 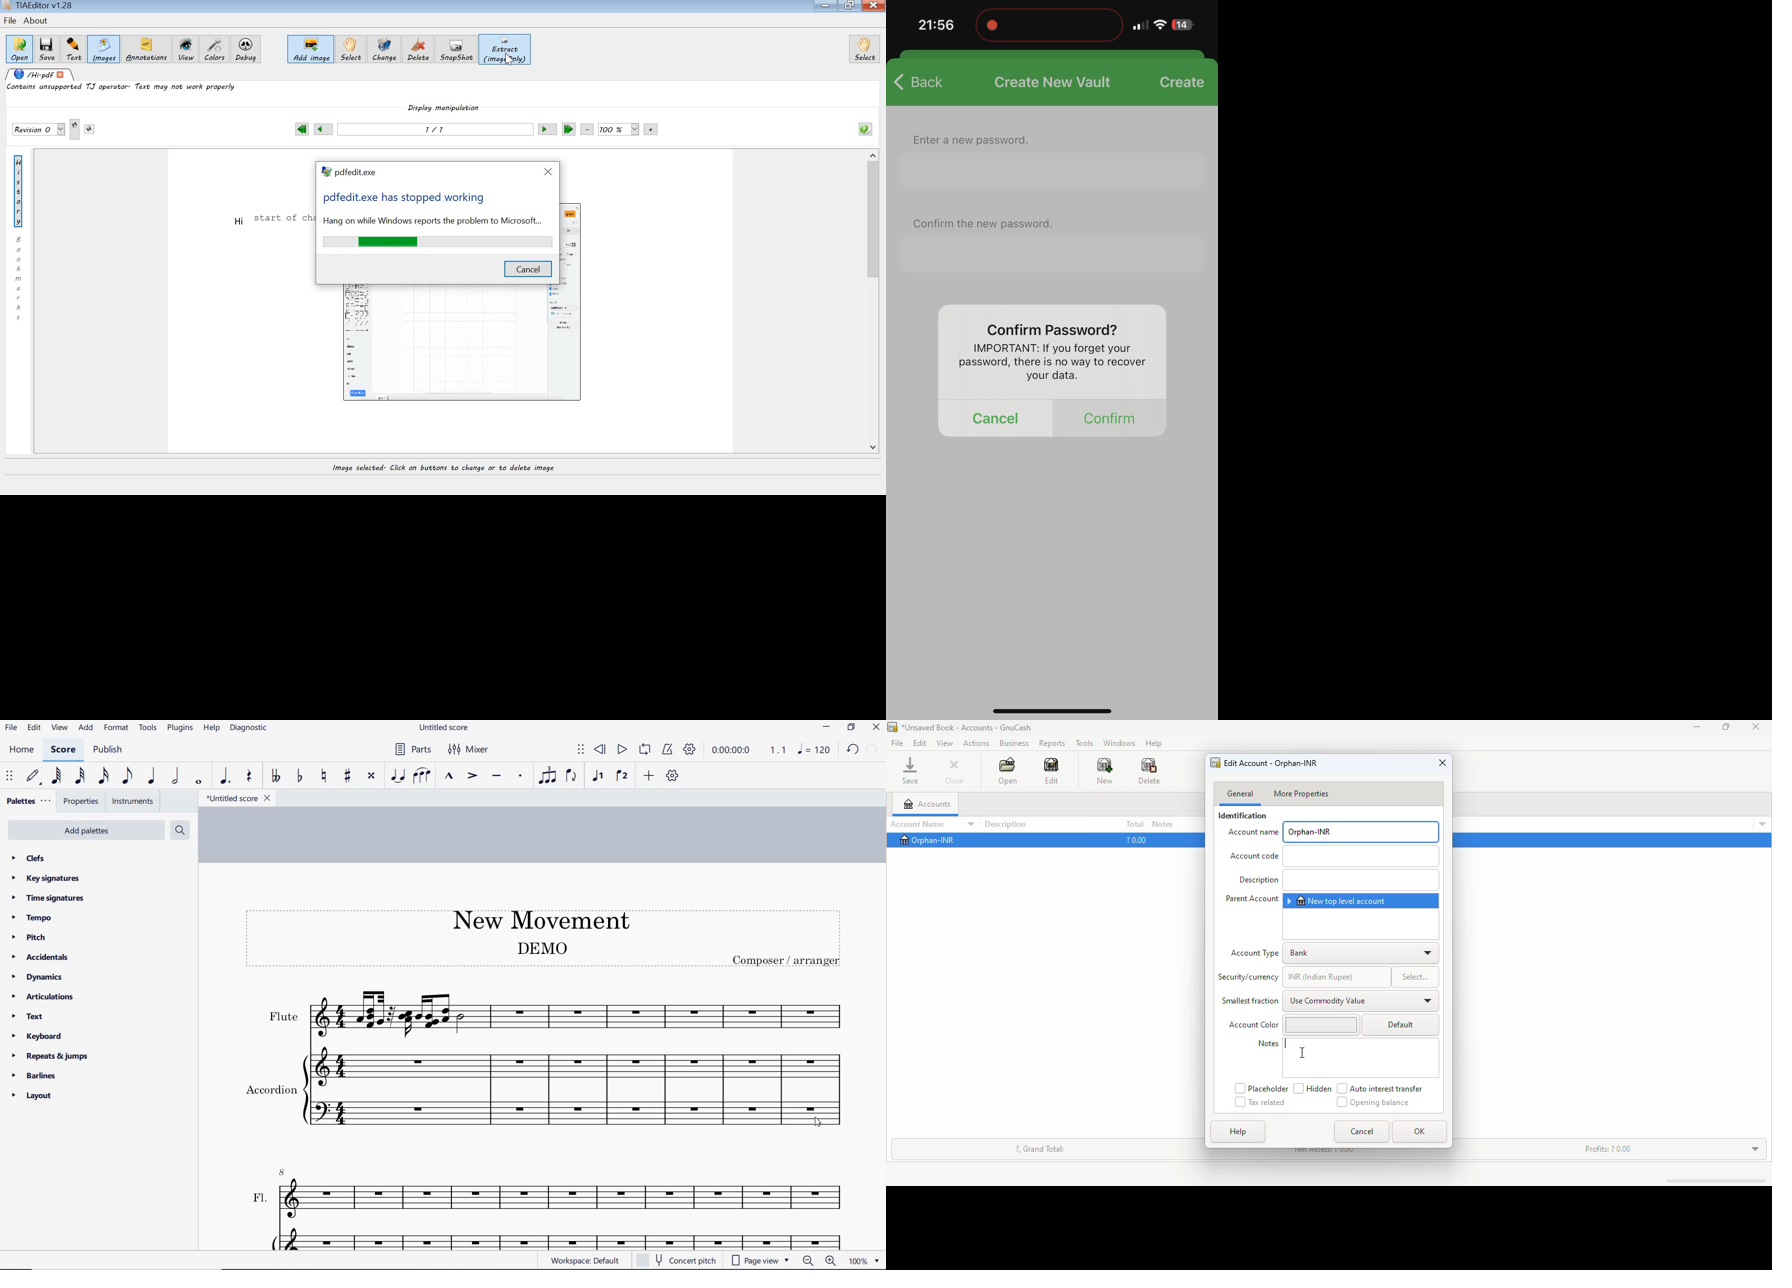 I want to click on profits: ? 0.00, so click(x=1608, y=1149).